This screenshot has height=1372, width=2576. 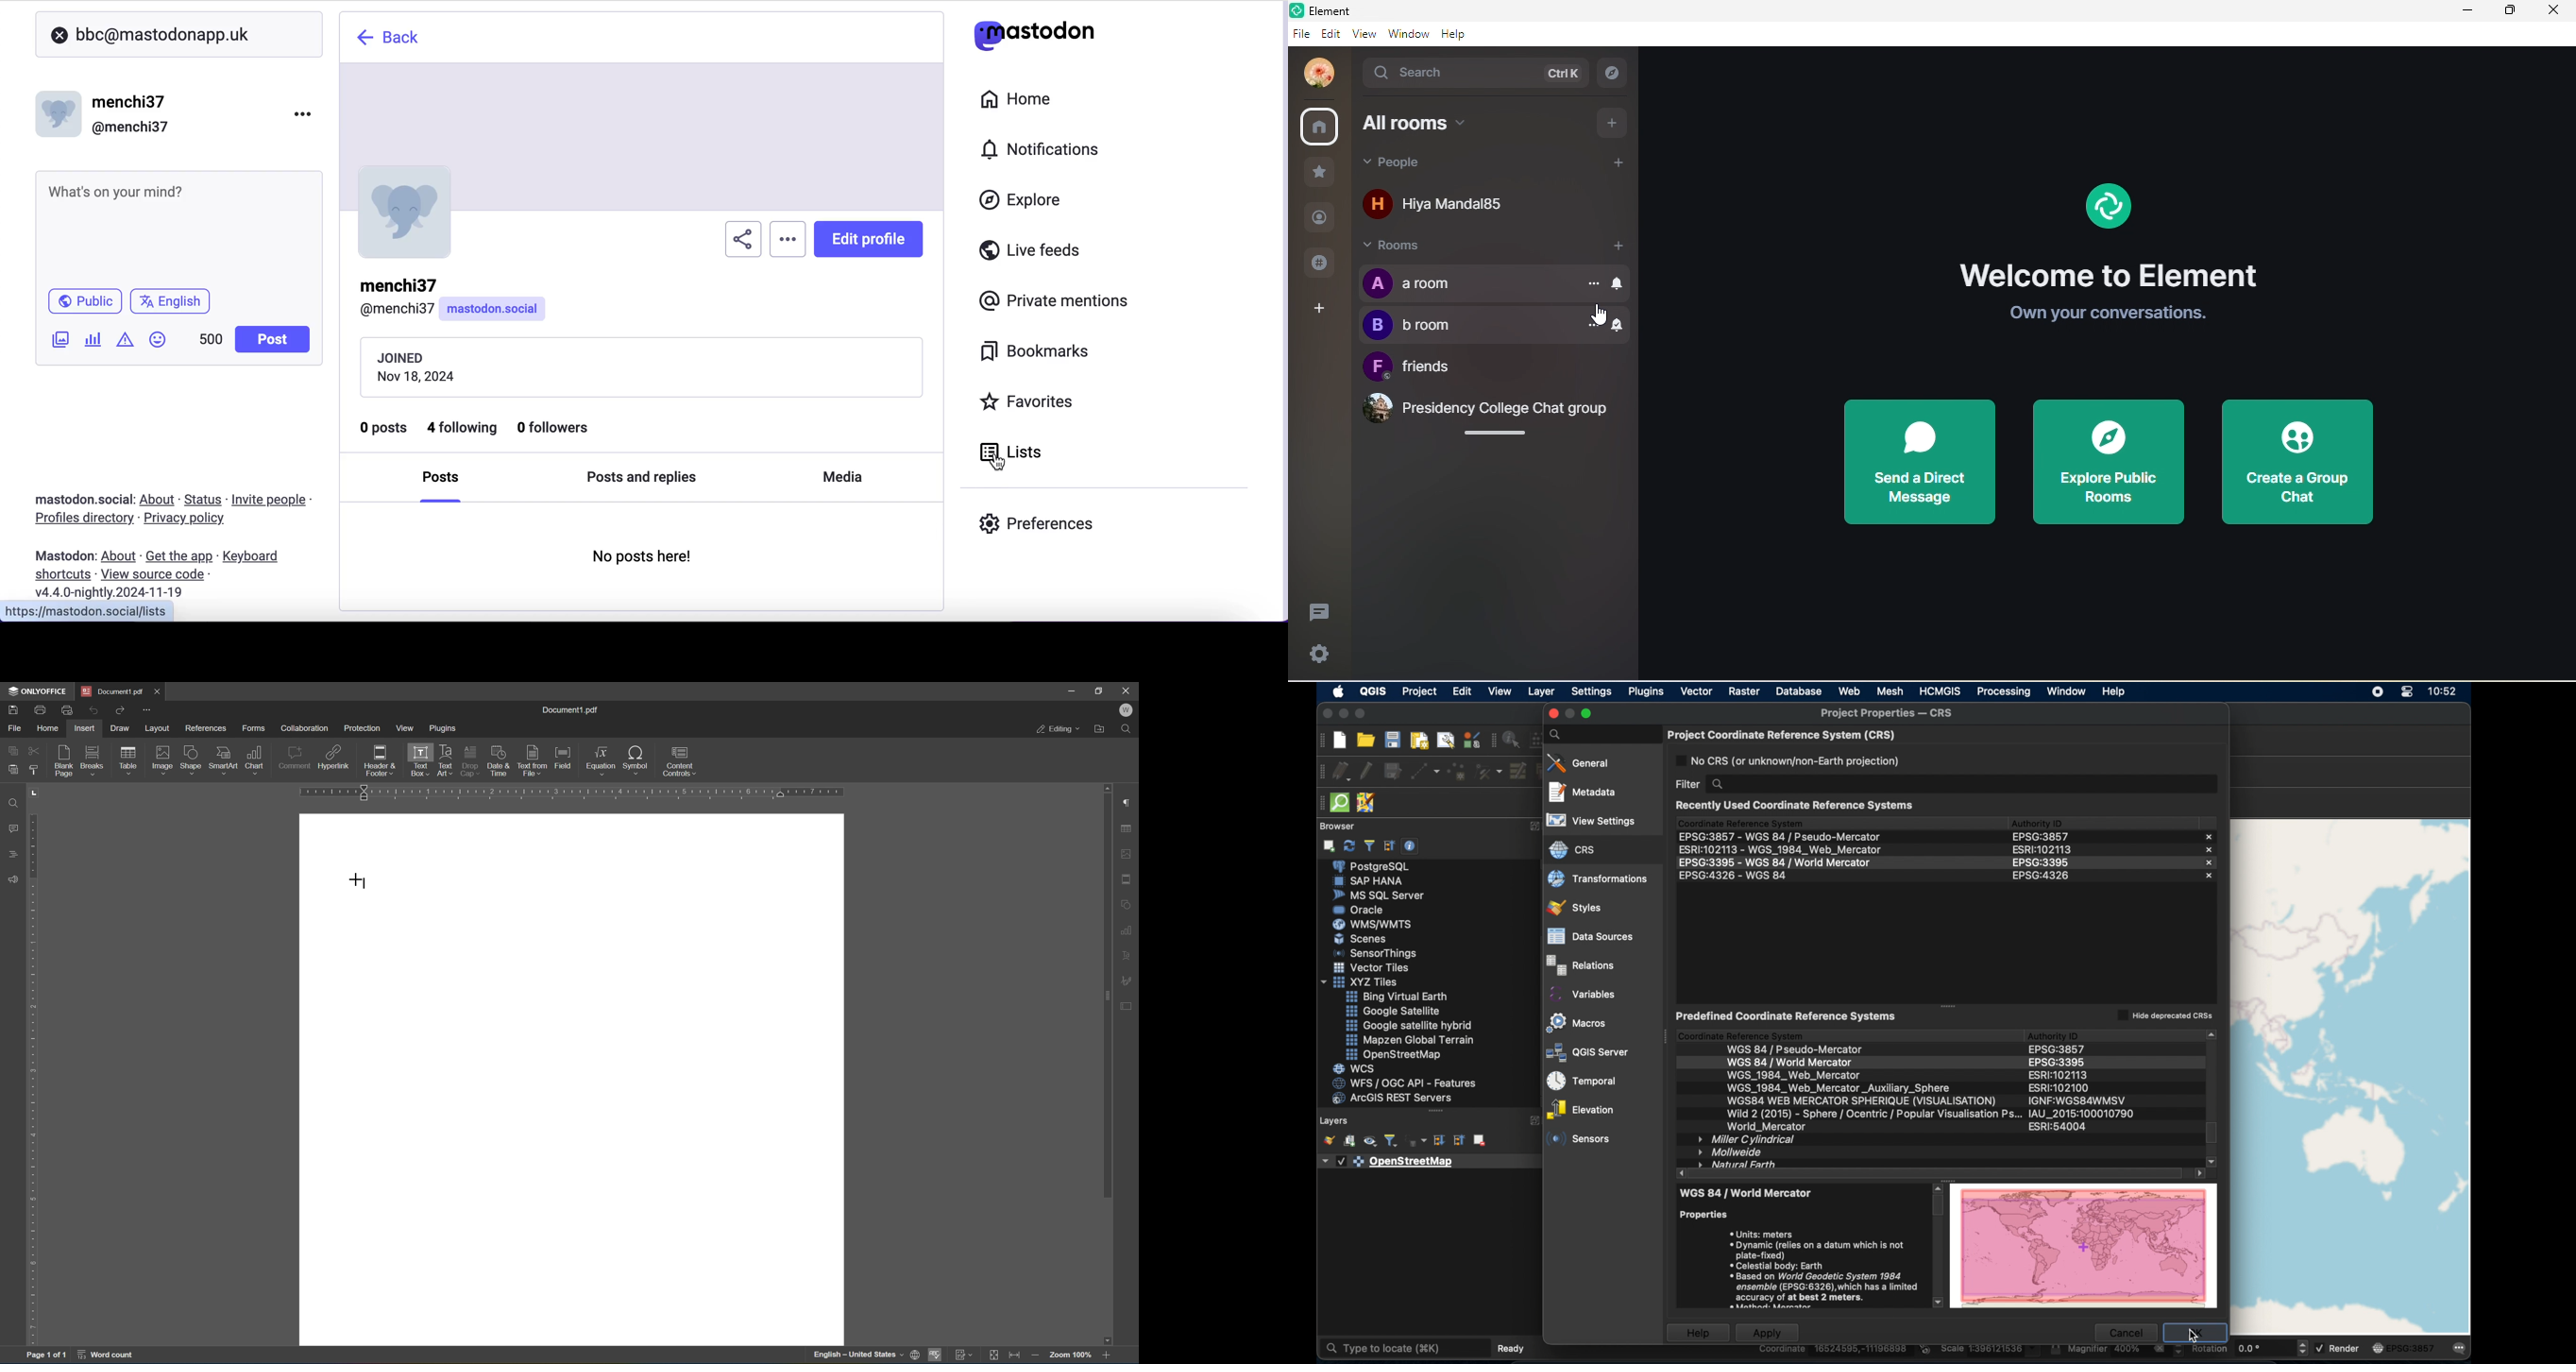 I want to click on openstreetmap, so click(x=1399, y=1163).